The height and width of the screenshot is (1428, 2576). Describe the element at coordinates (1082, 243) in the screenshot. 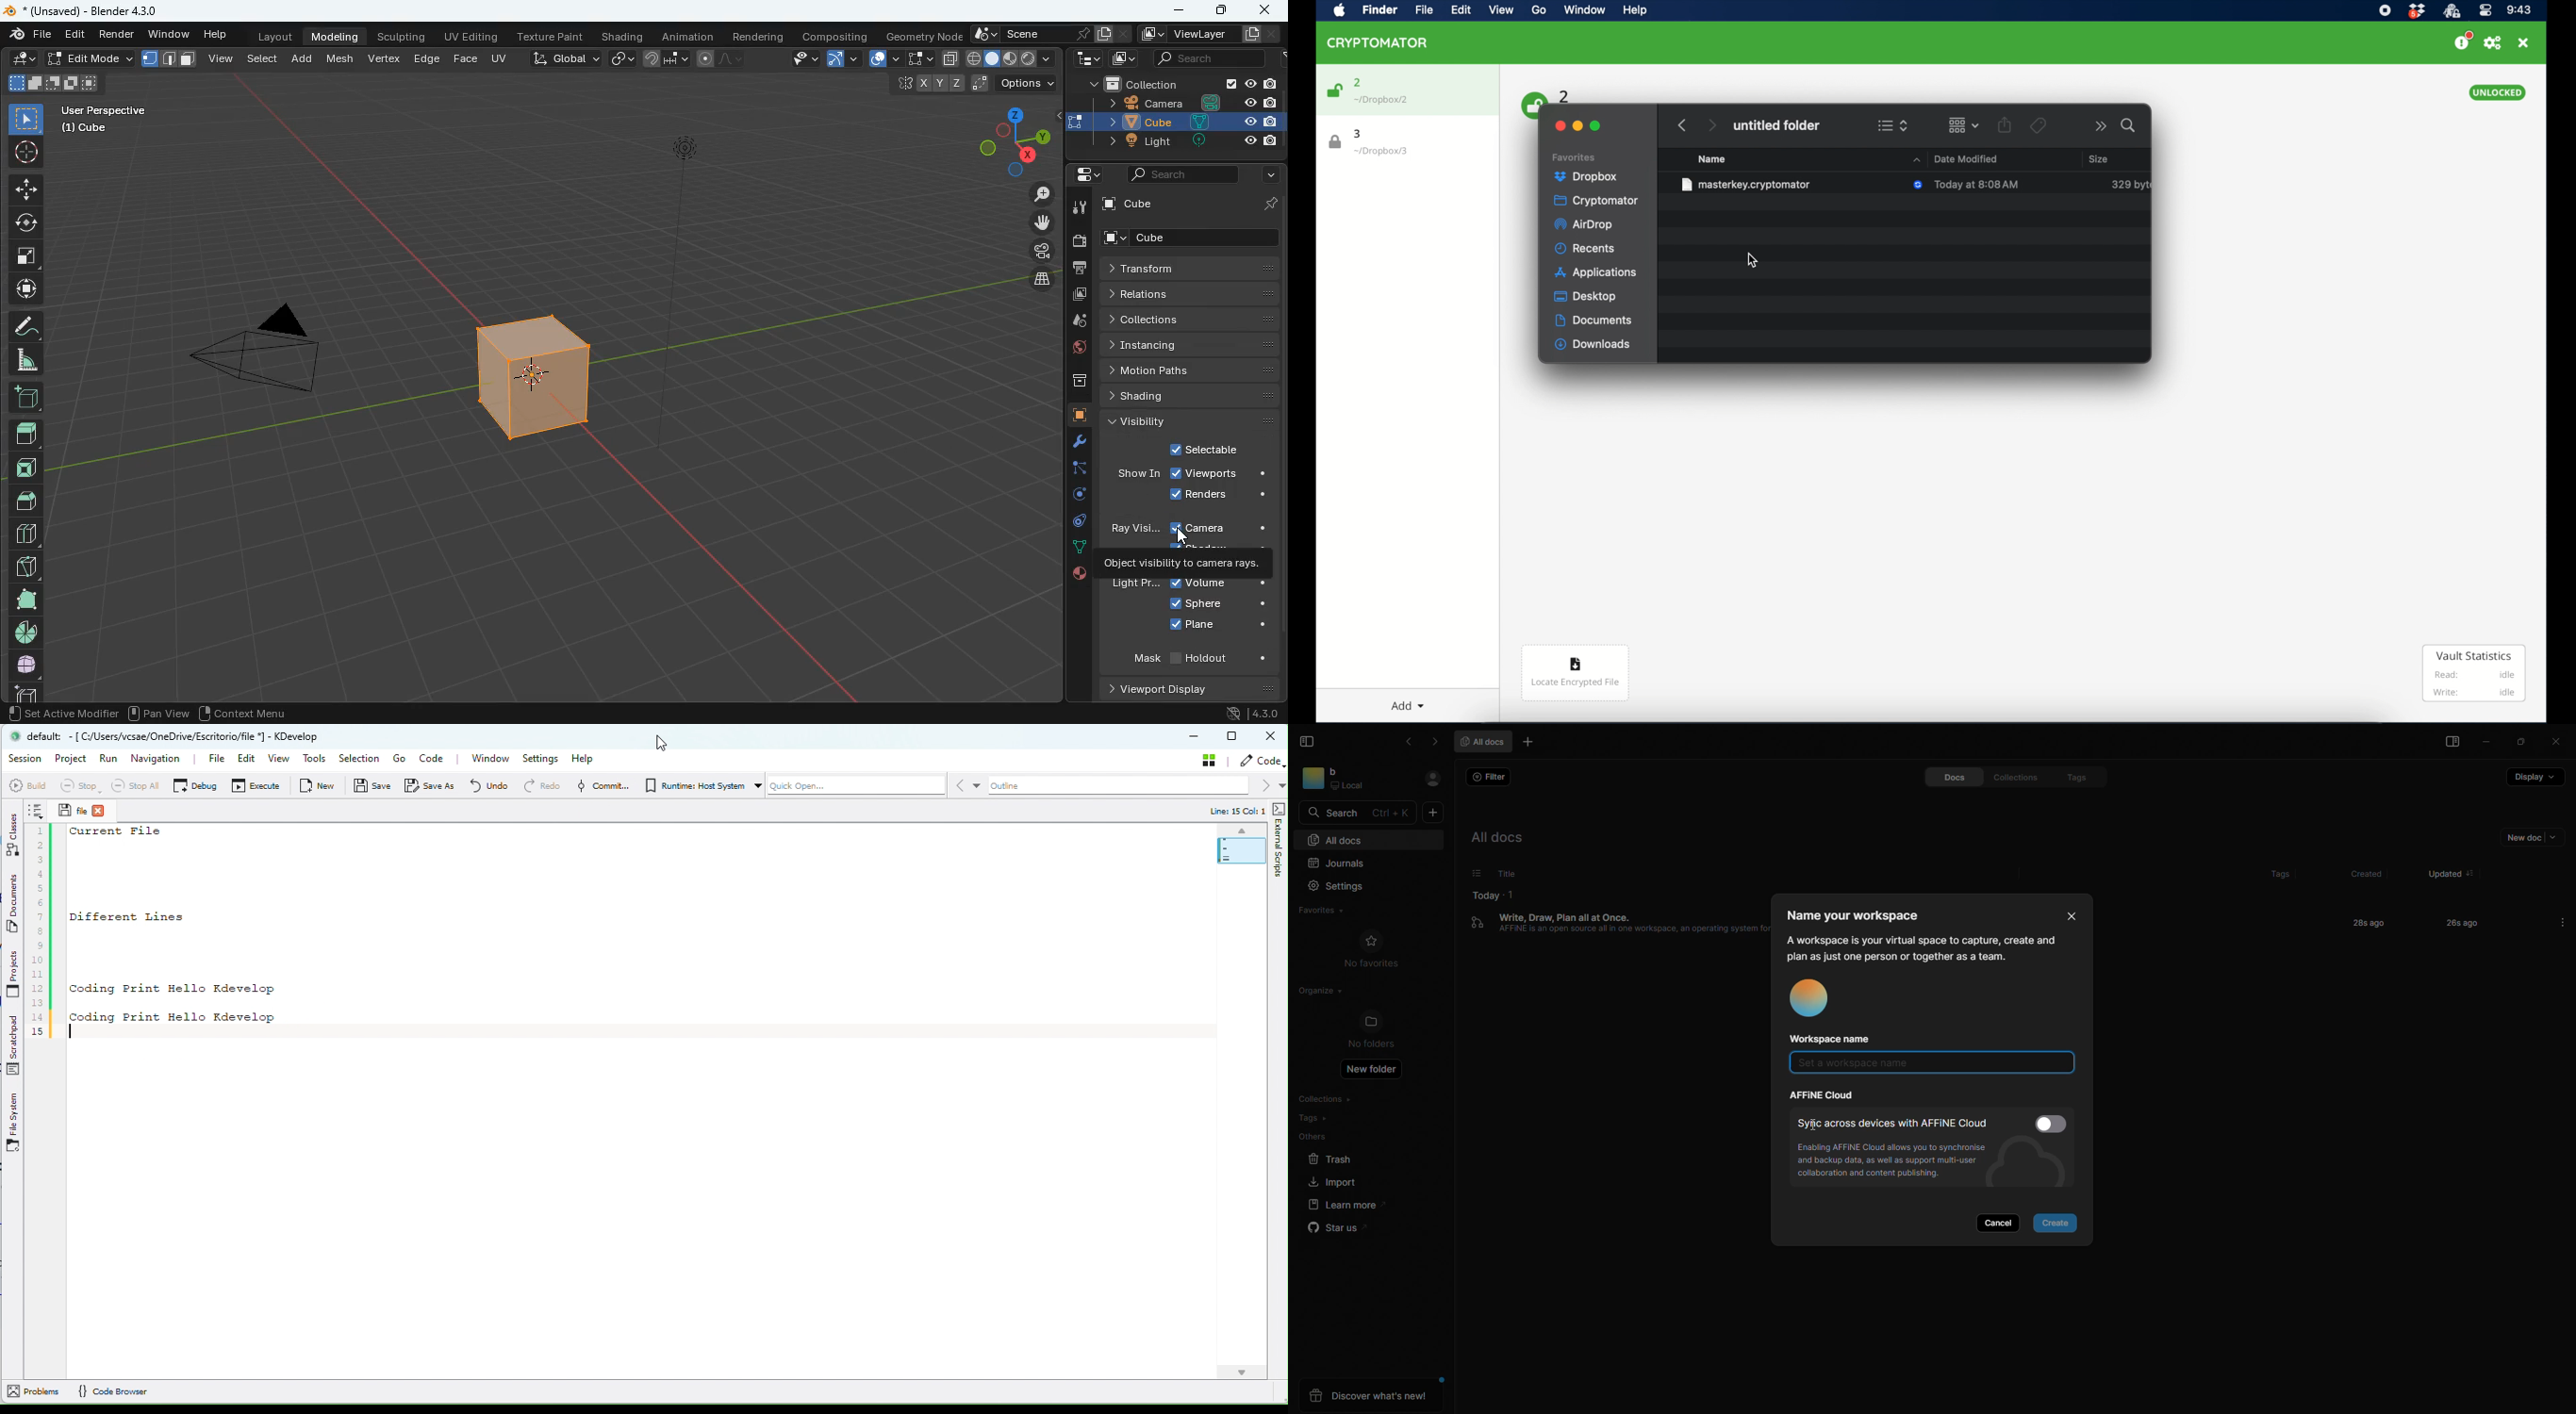

I see `camera` at that location.